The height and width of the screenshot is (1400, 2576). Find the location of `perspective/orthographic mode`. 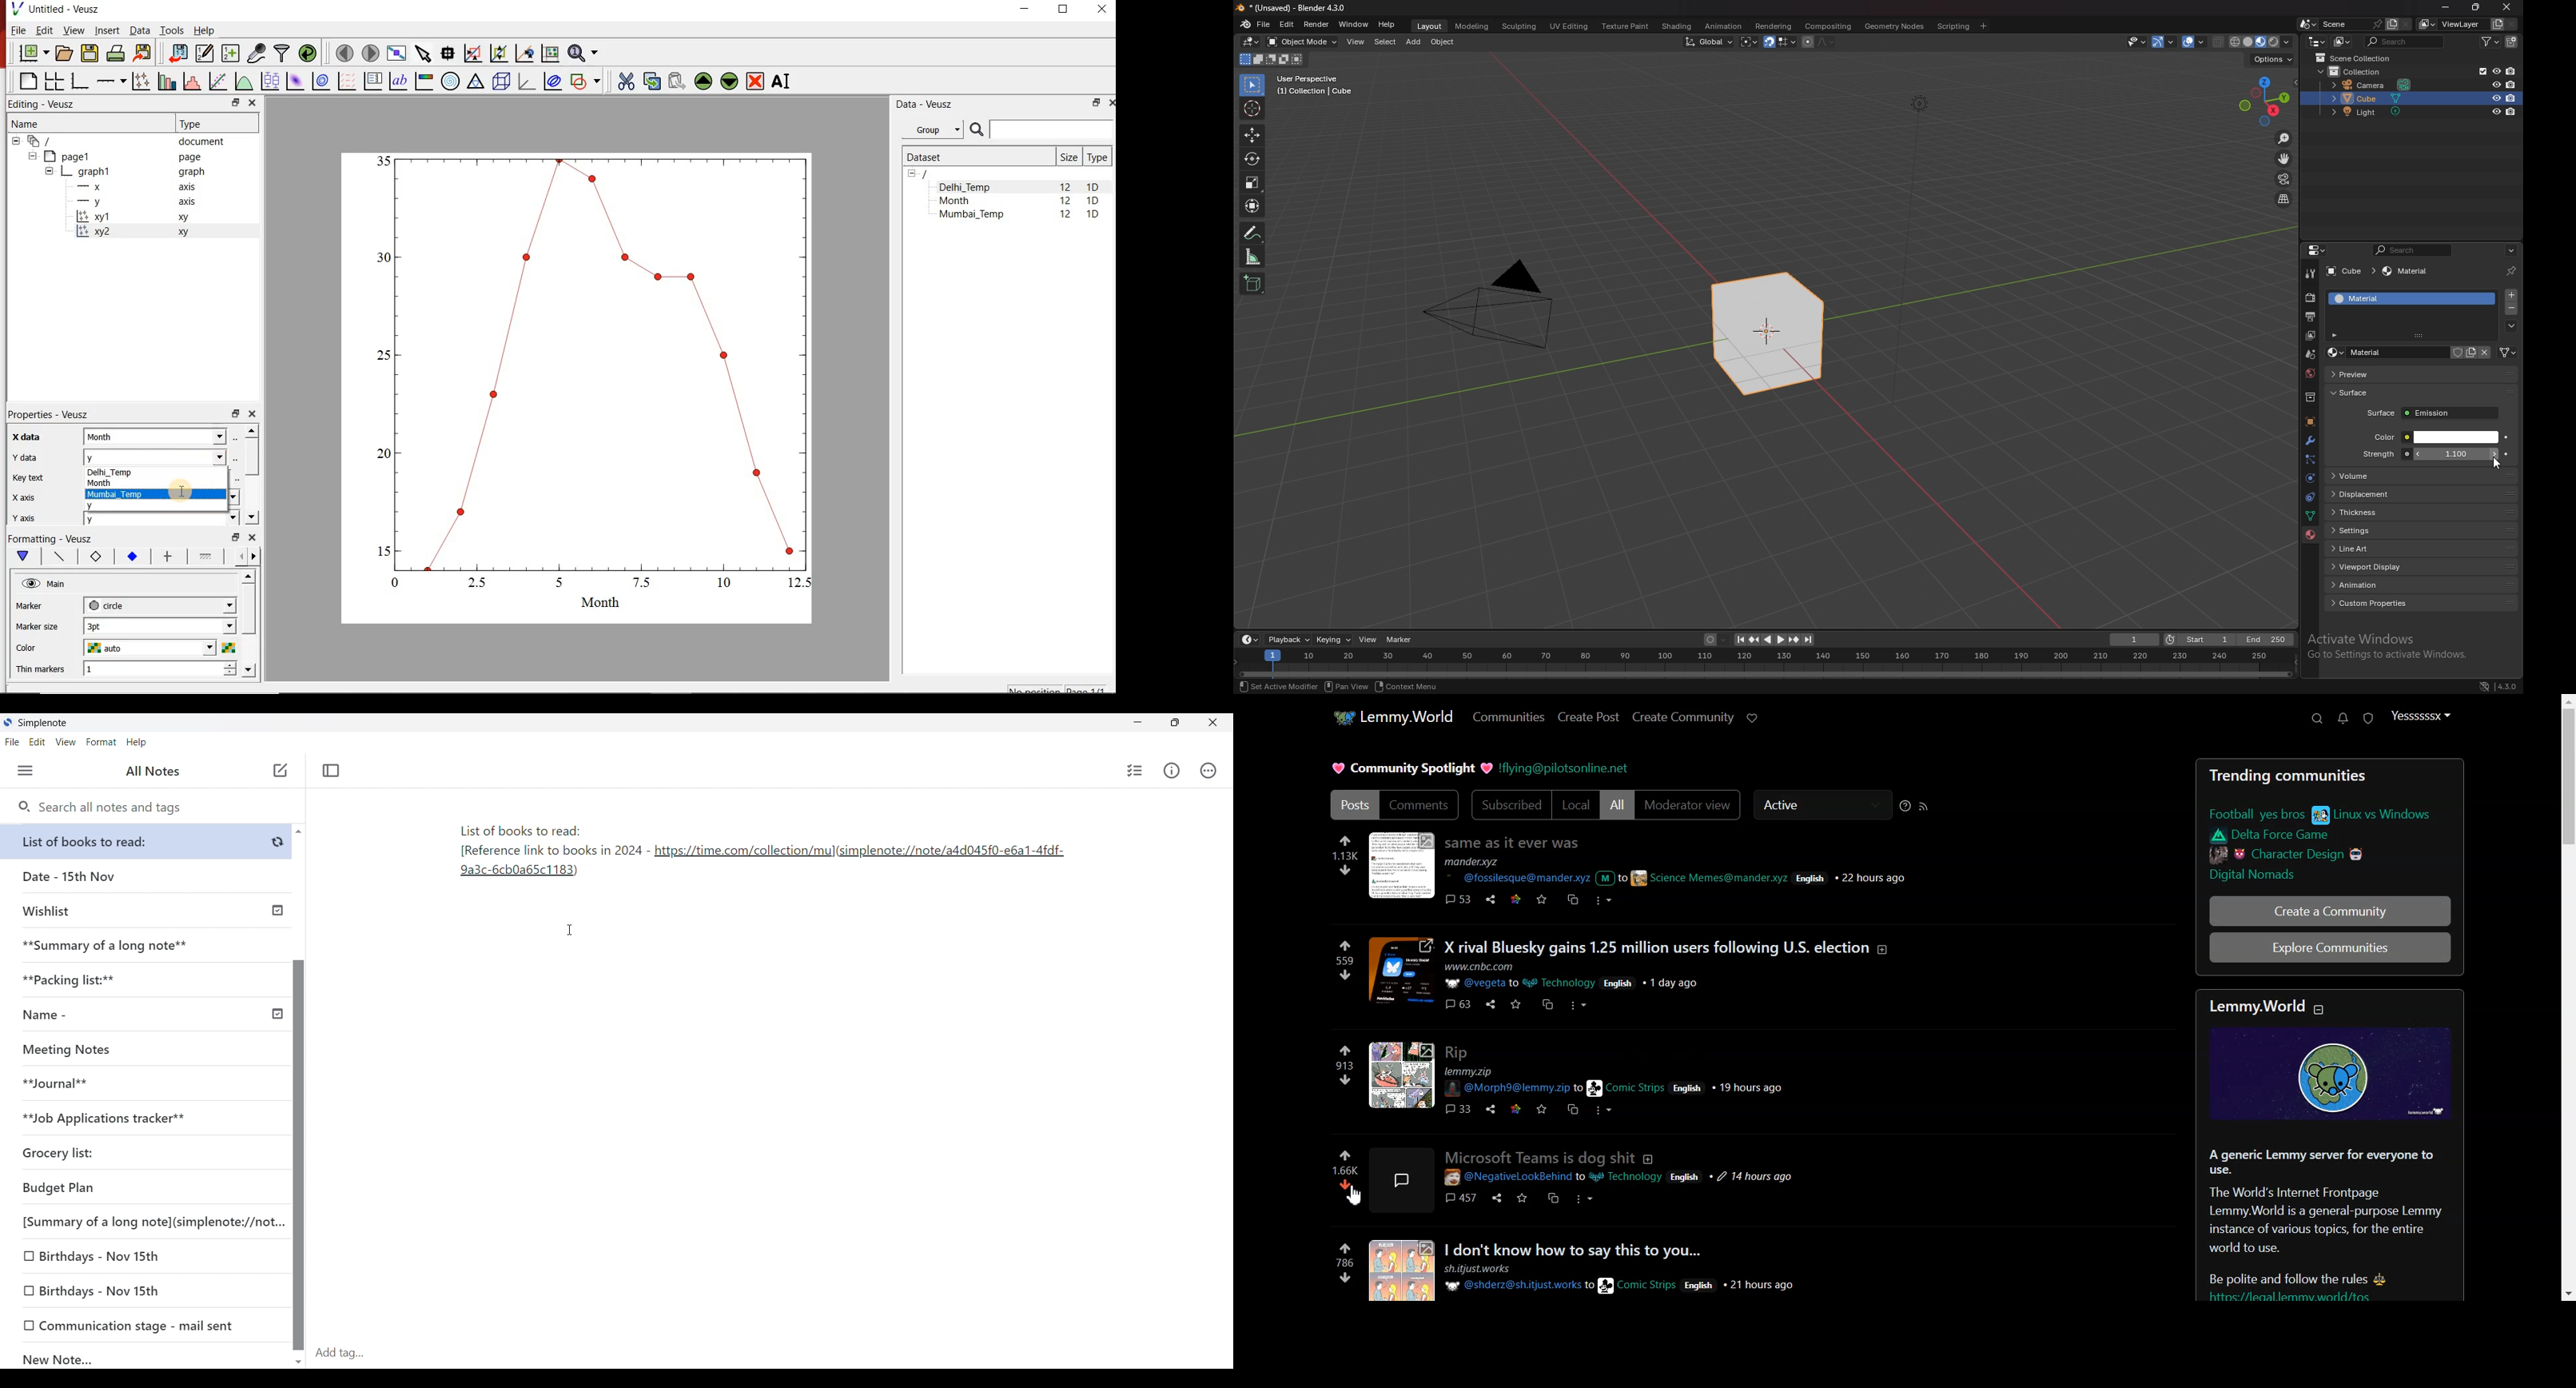

perspective/orthographic mode is located at coordinates (2284, 199).